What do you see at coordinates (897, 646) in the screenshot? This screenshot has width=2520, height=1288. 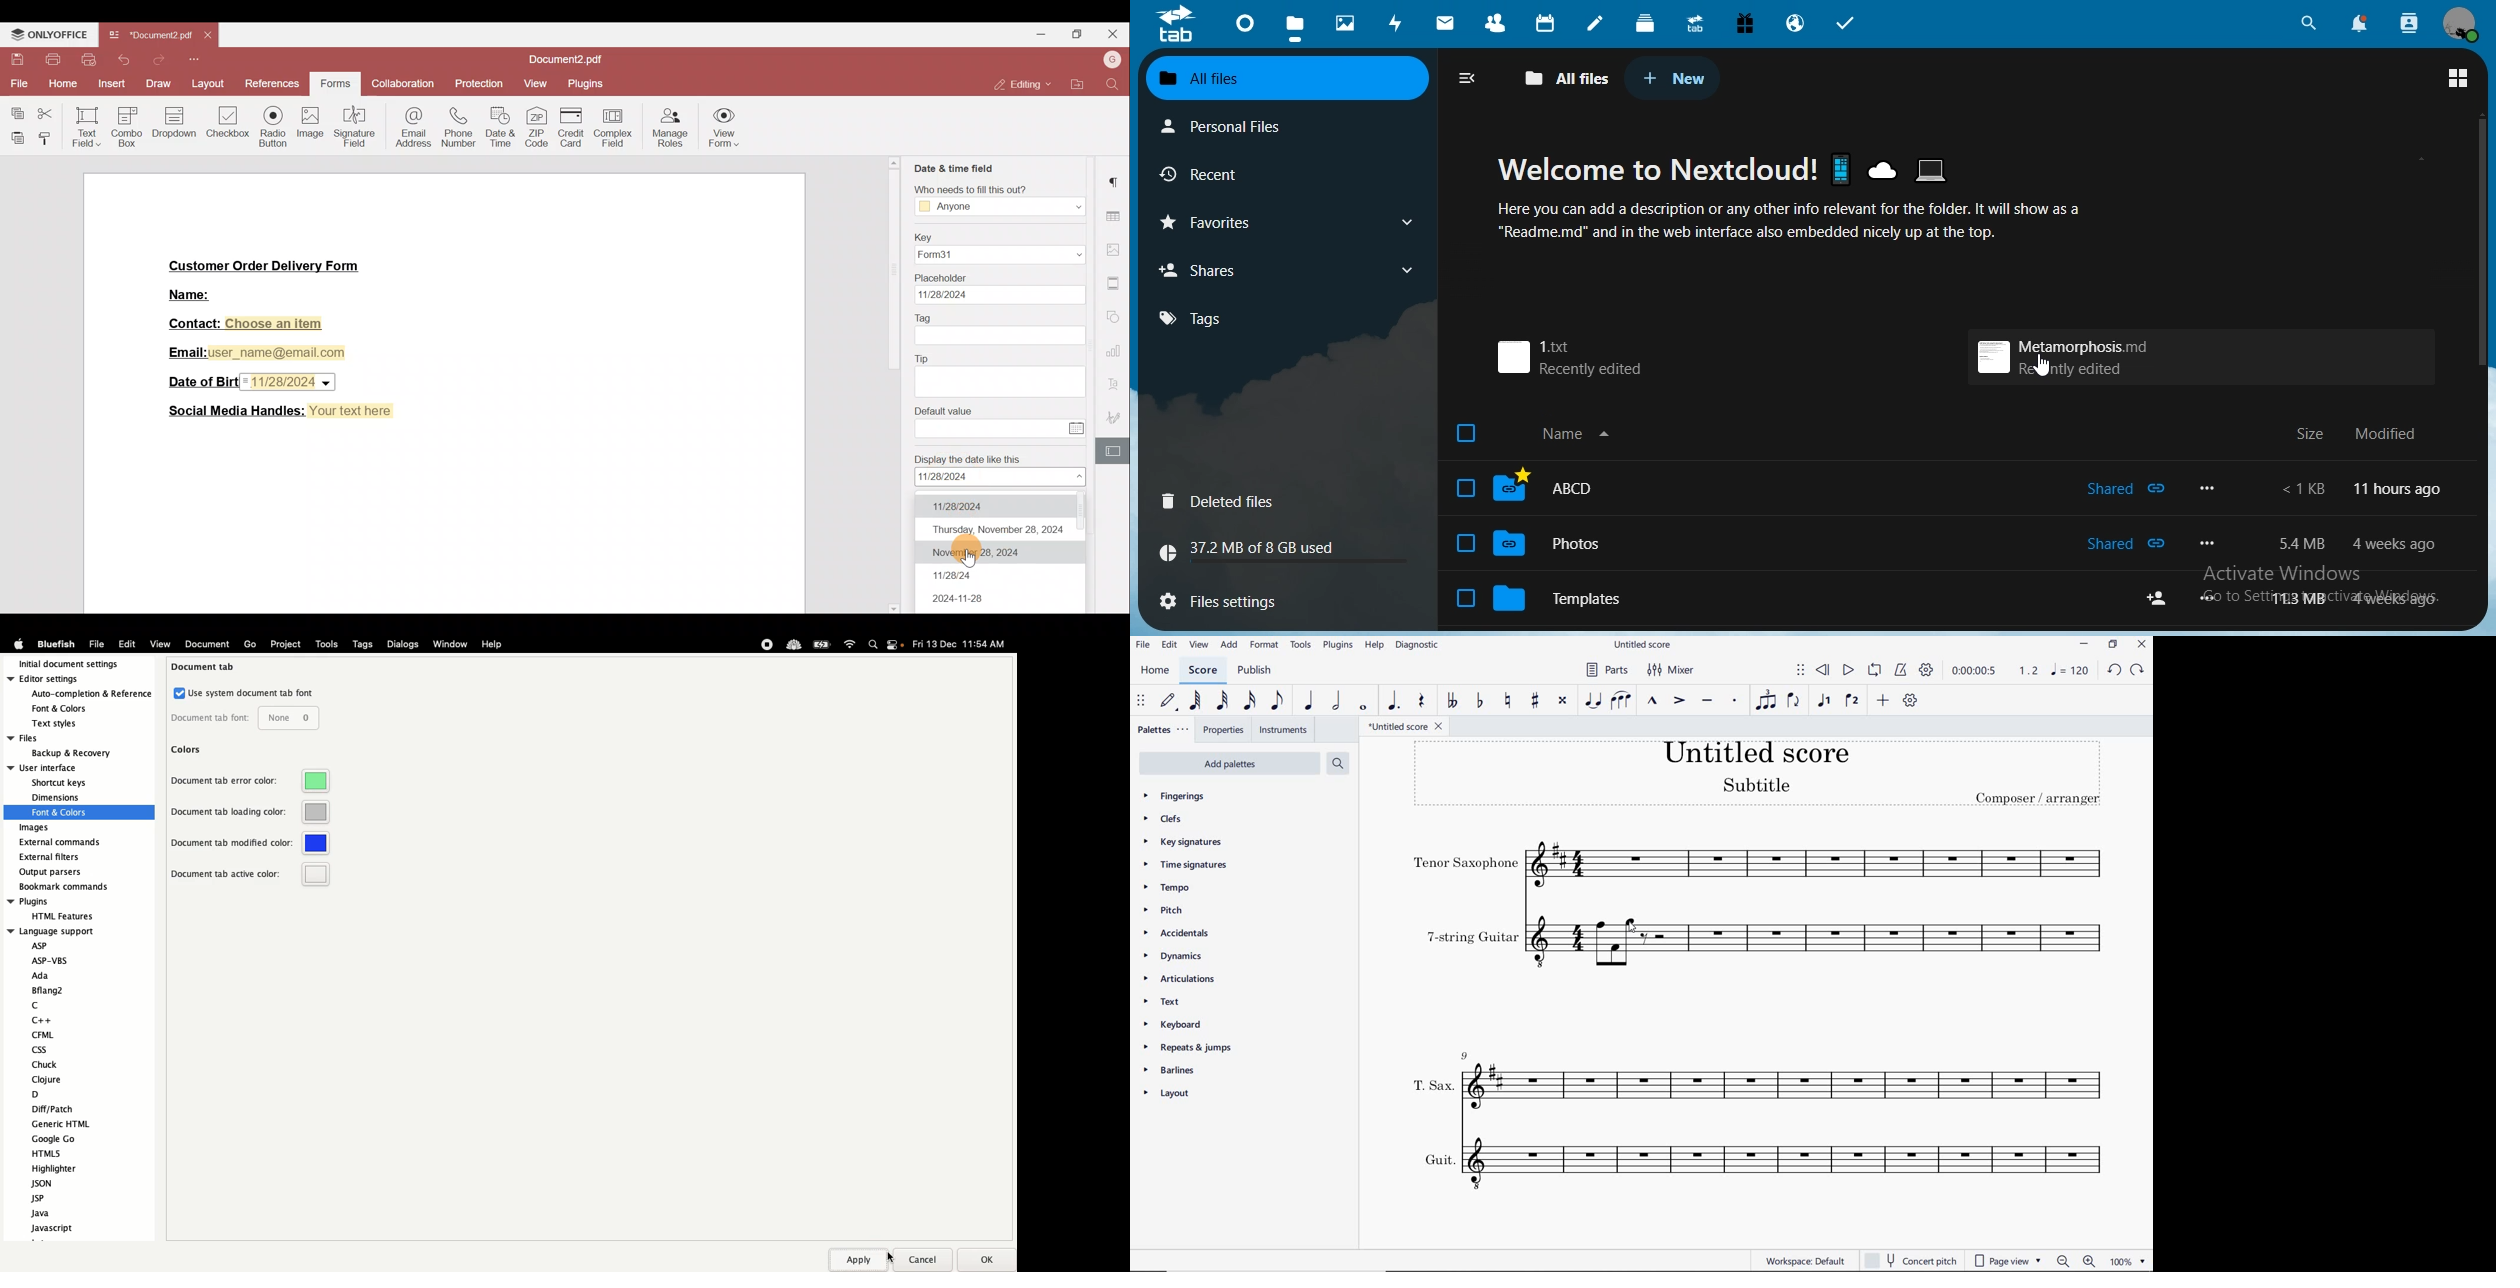 I see `Notification` at bounding box center [897, 646].